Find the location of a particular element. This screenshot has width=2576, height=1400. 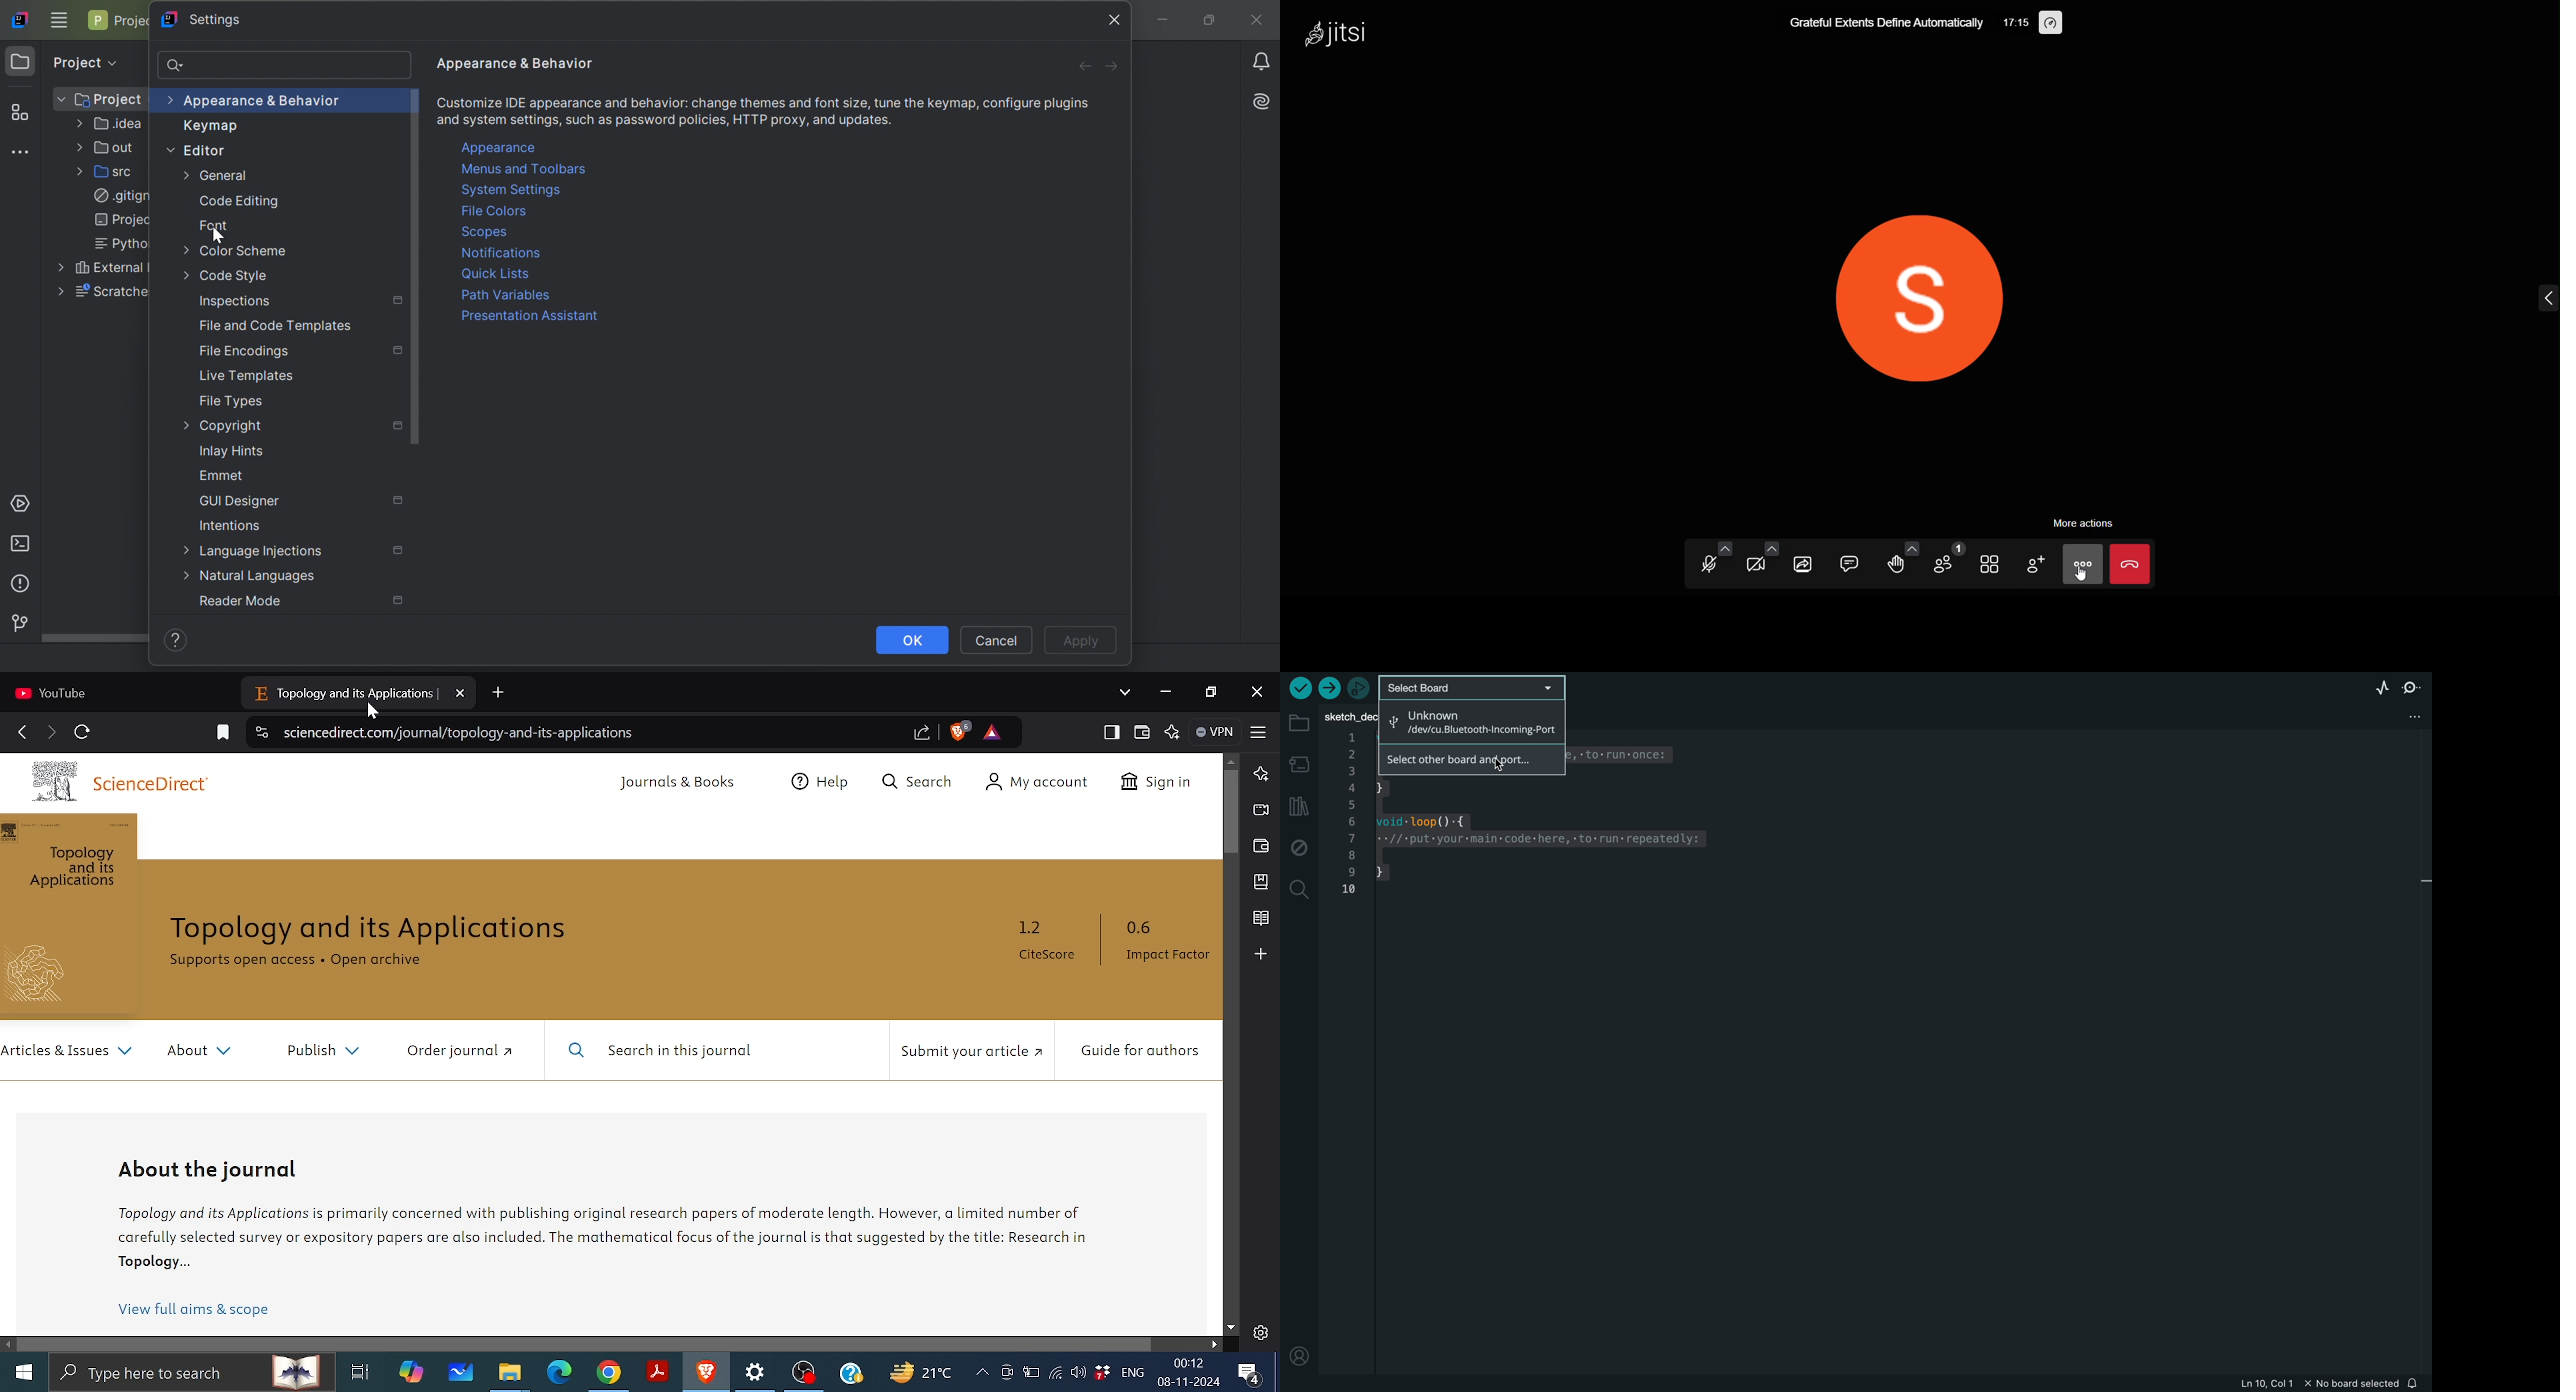

display picture is located at coordinates (1915, 293).